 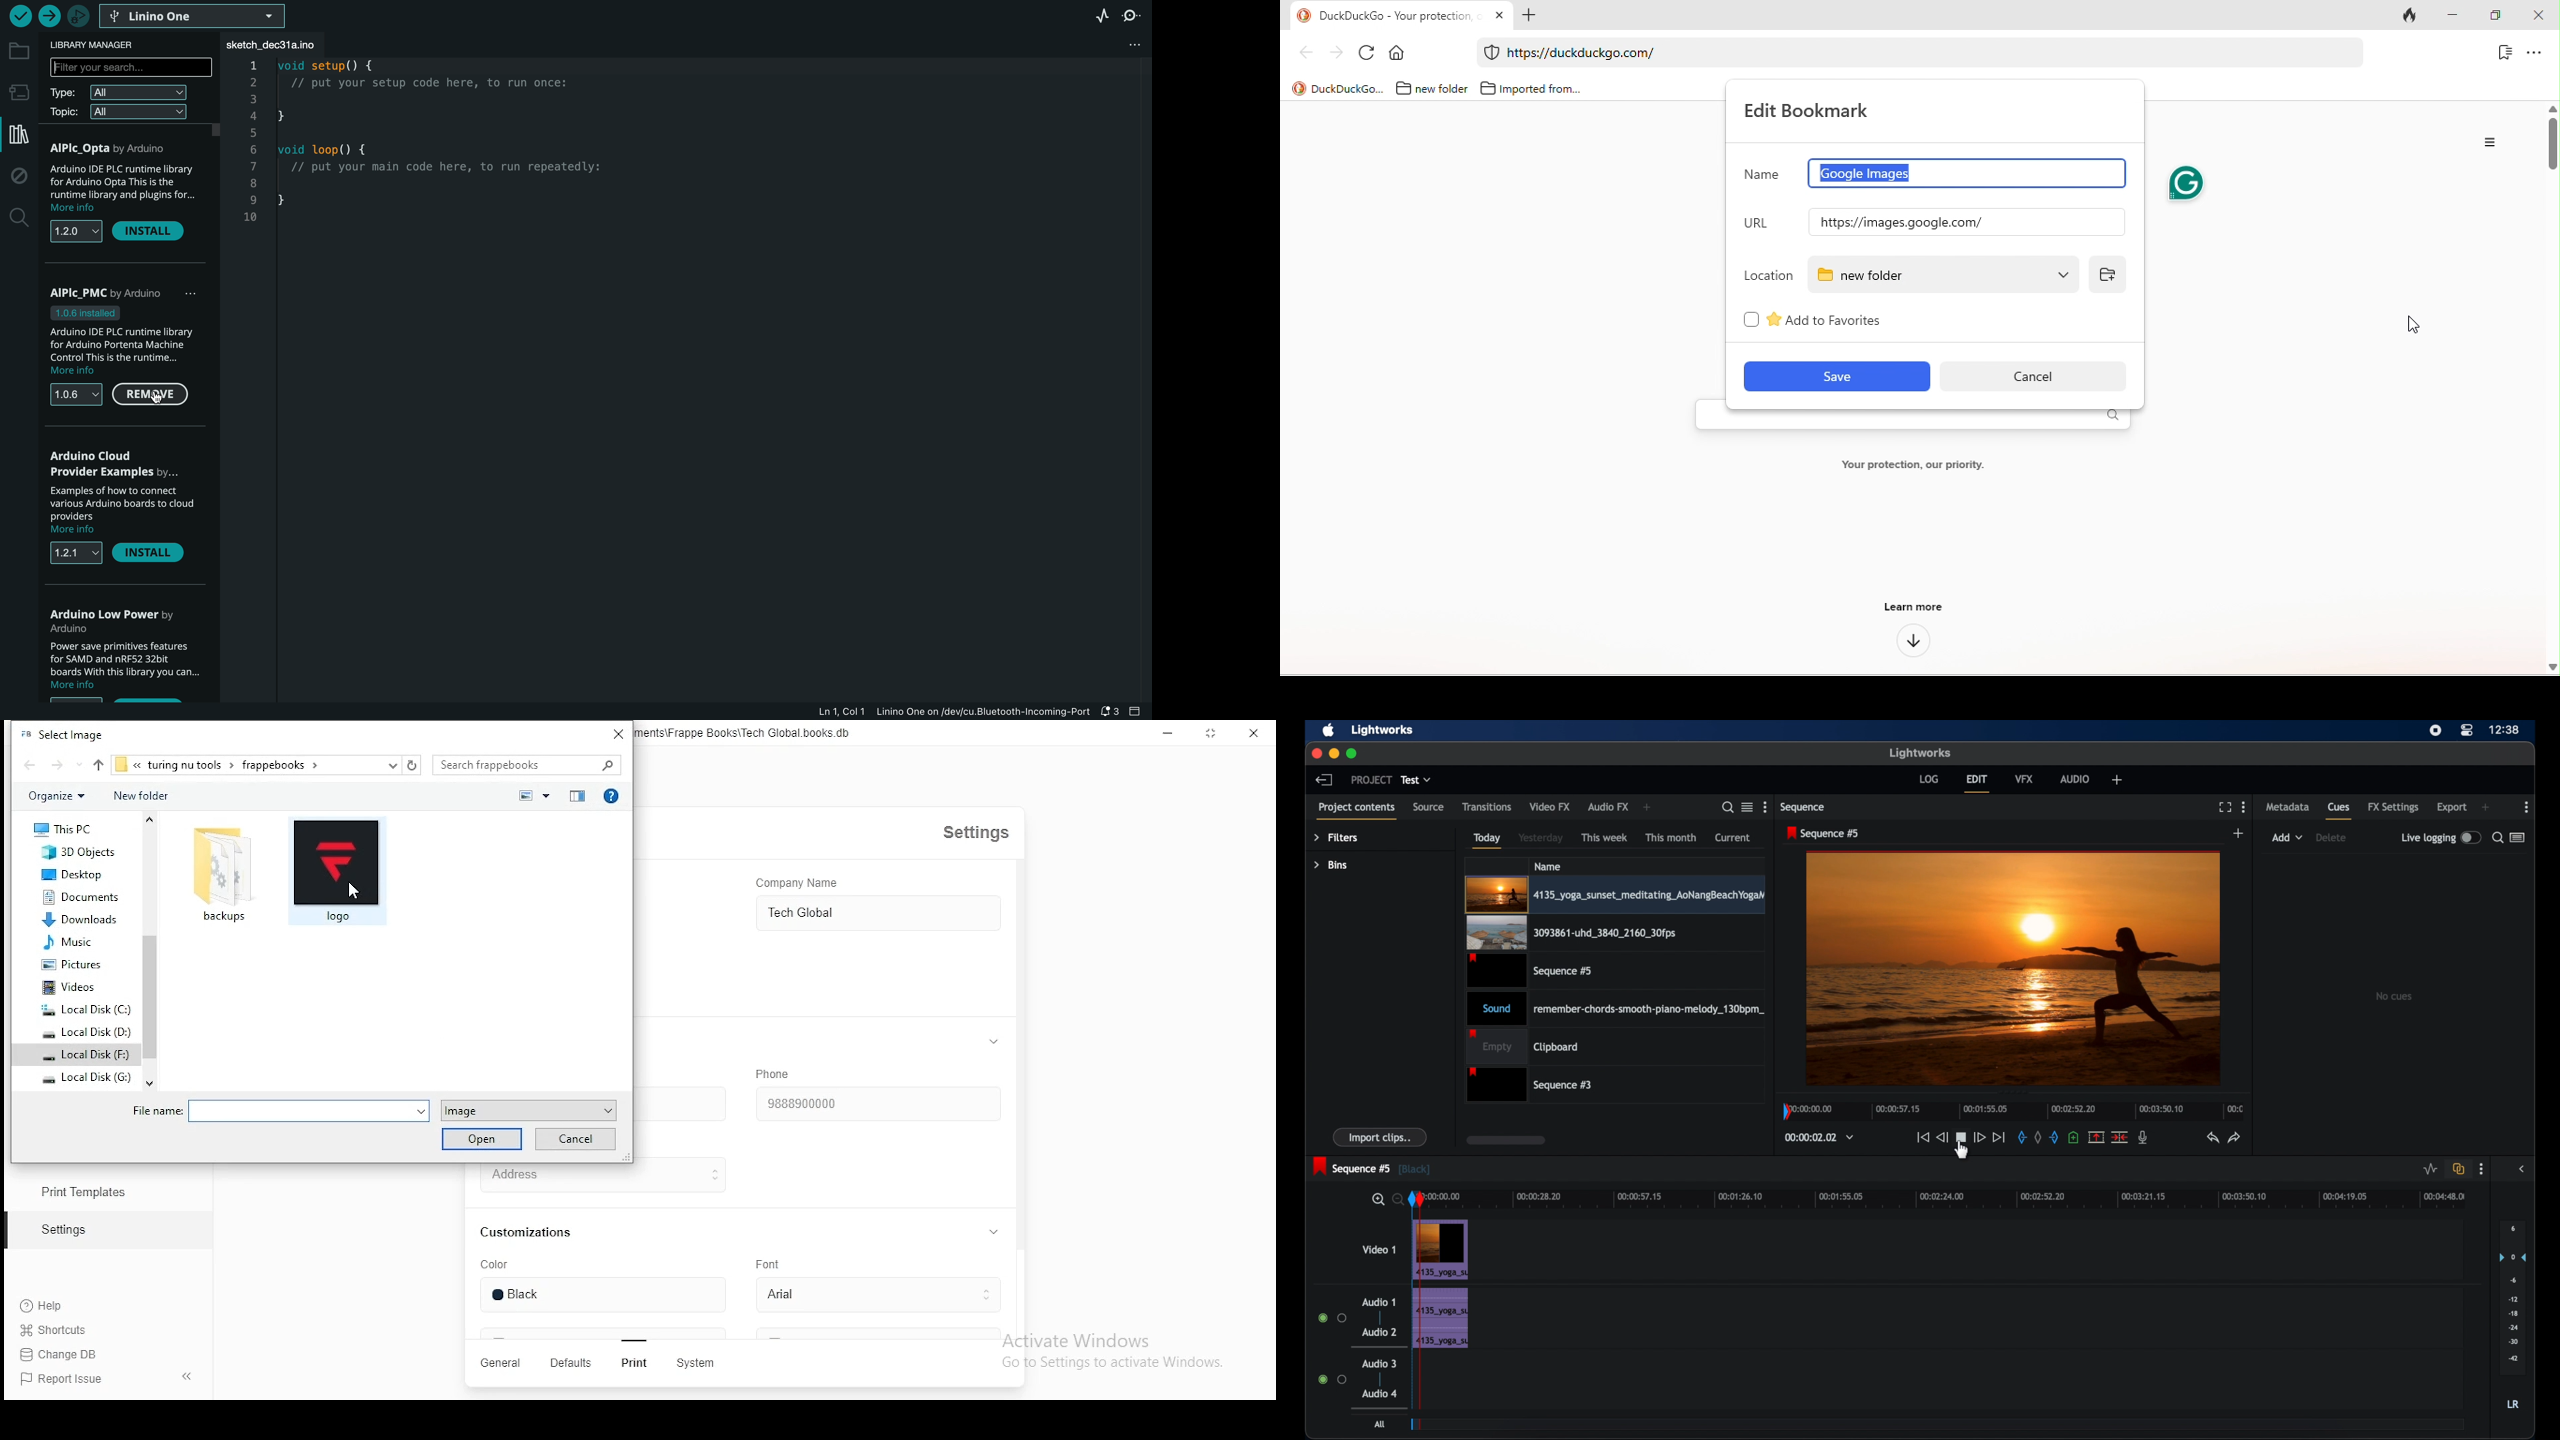 What do you see at coordinates (1332, 1379) in the screenshot?
I see `radio button` at bounding box center [1332, 1379].